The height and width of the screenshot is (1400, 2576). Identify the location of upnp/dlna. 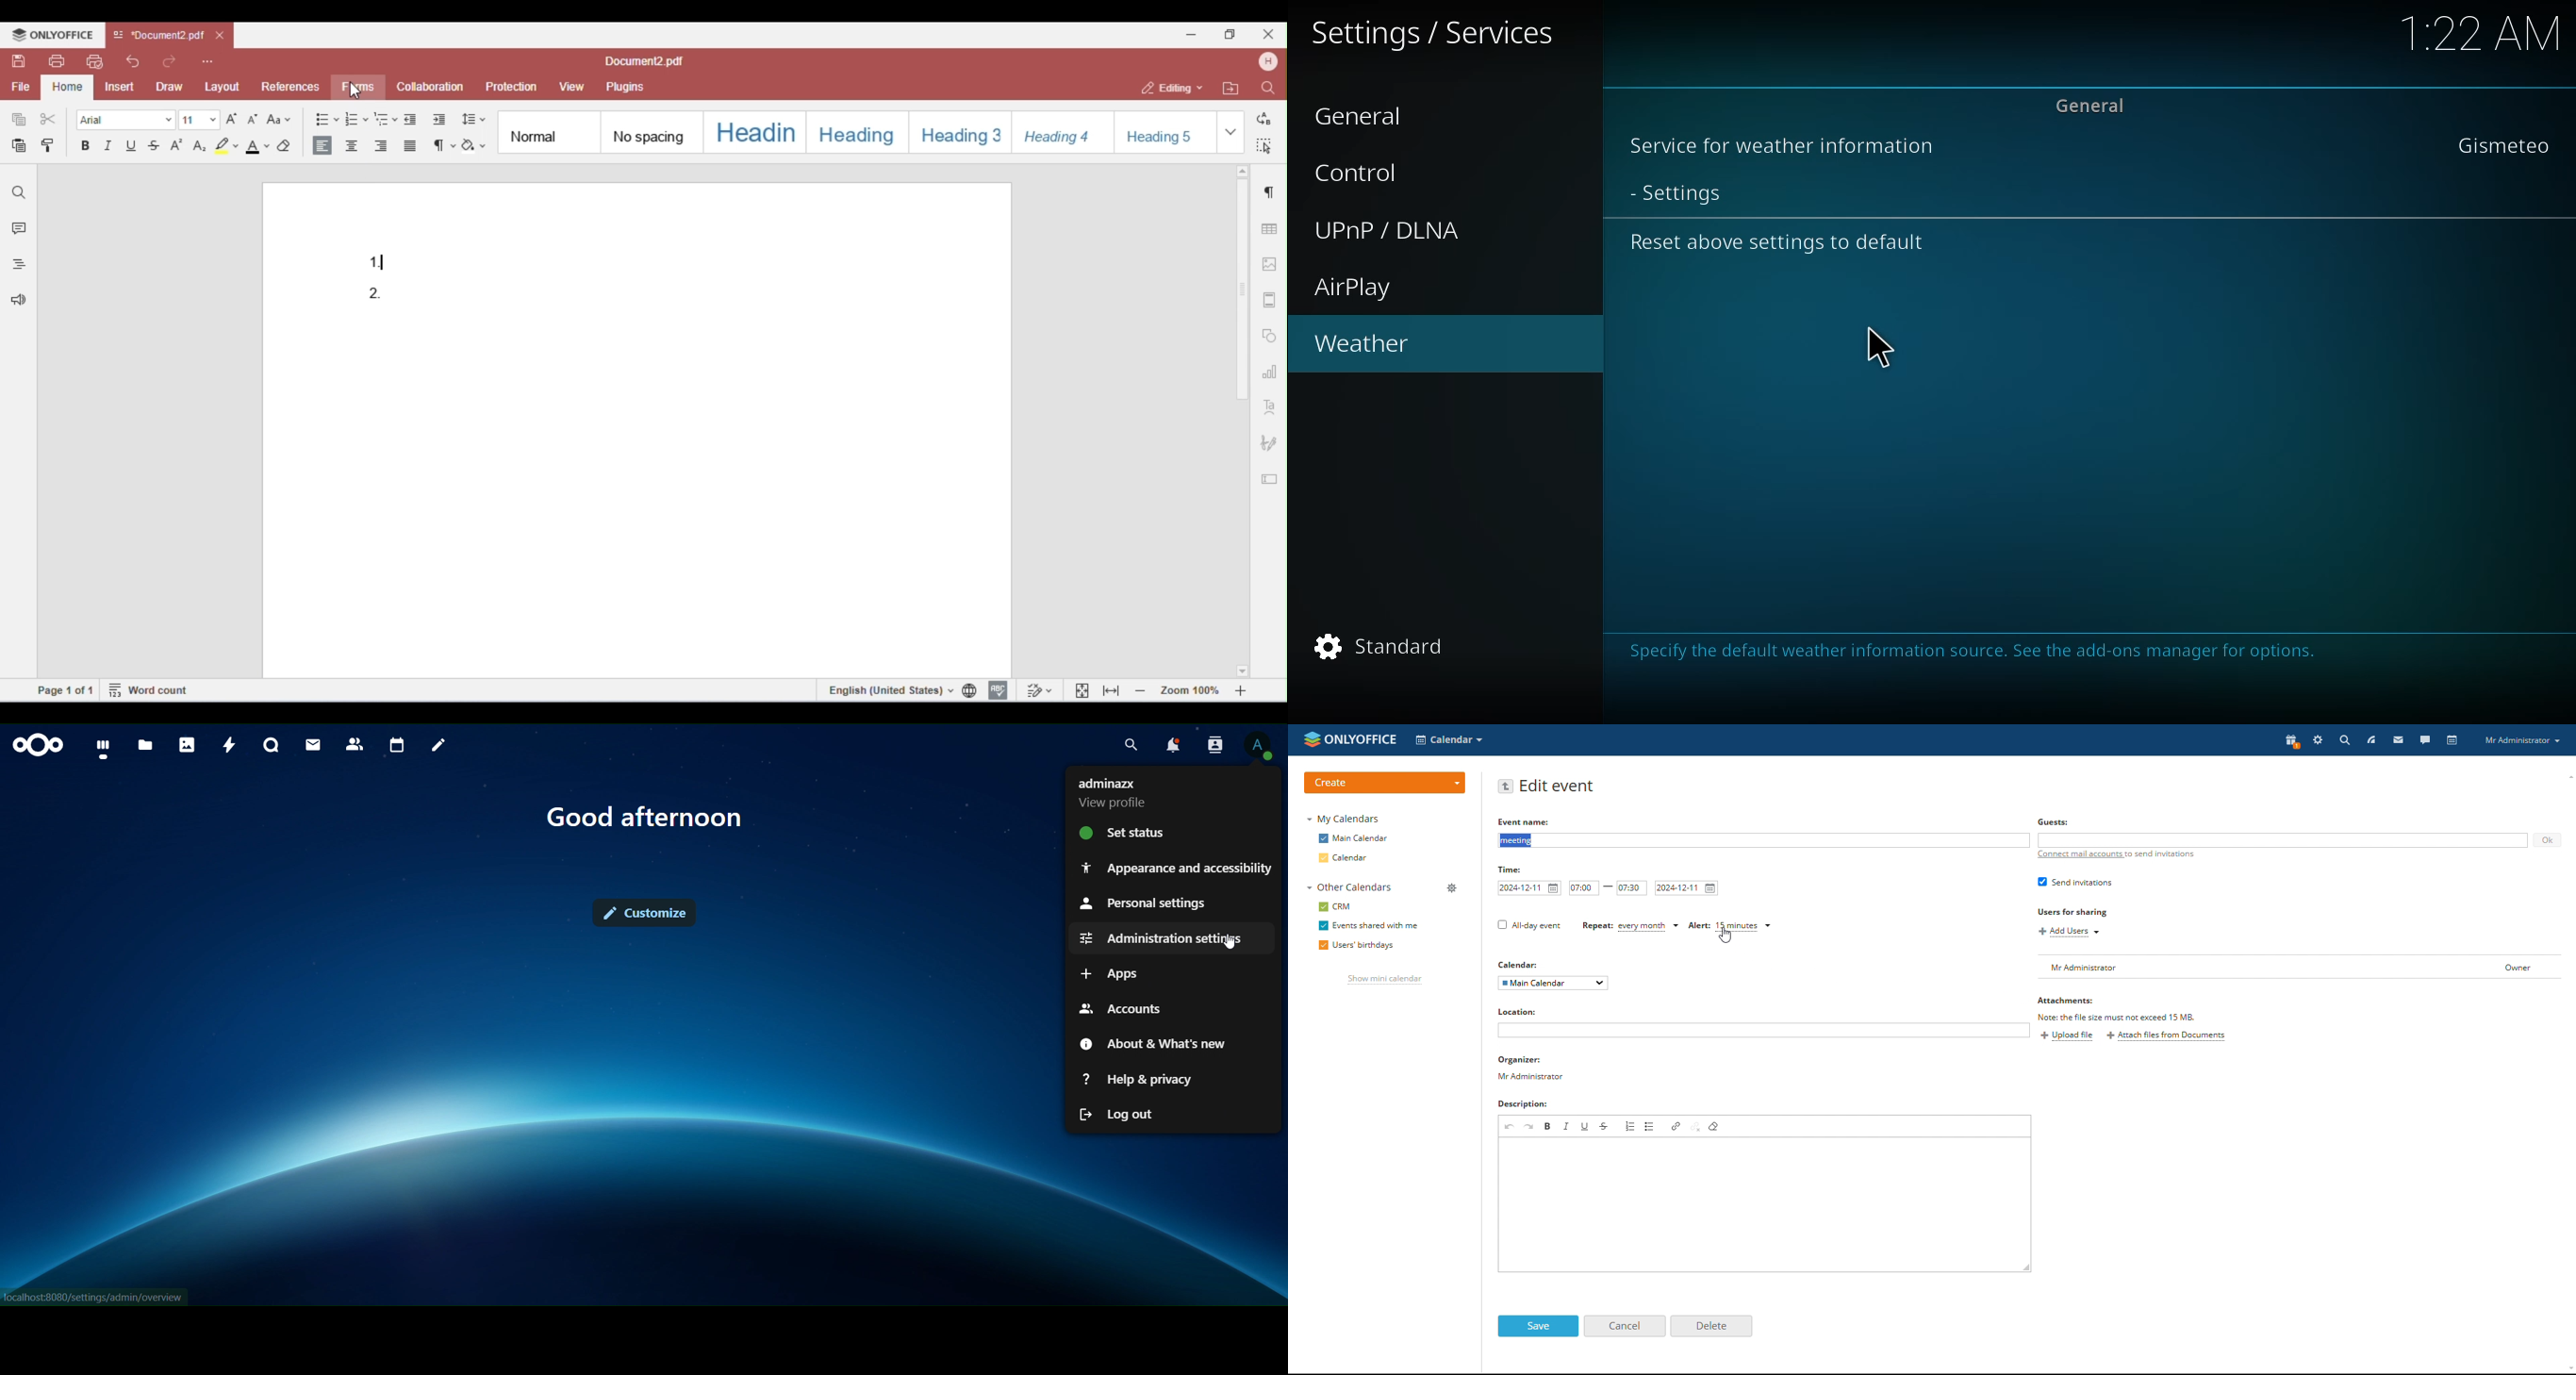
(1392, 230).